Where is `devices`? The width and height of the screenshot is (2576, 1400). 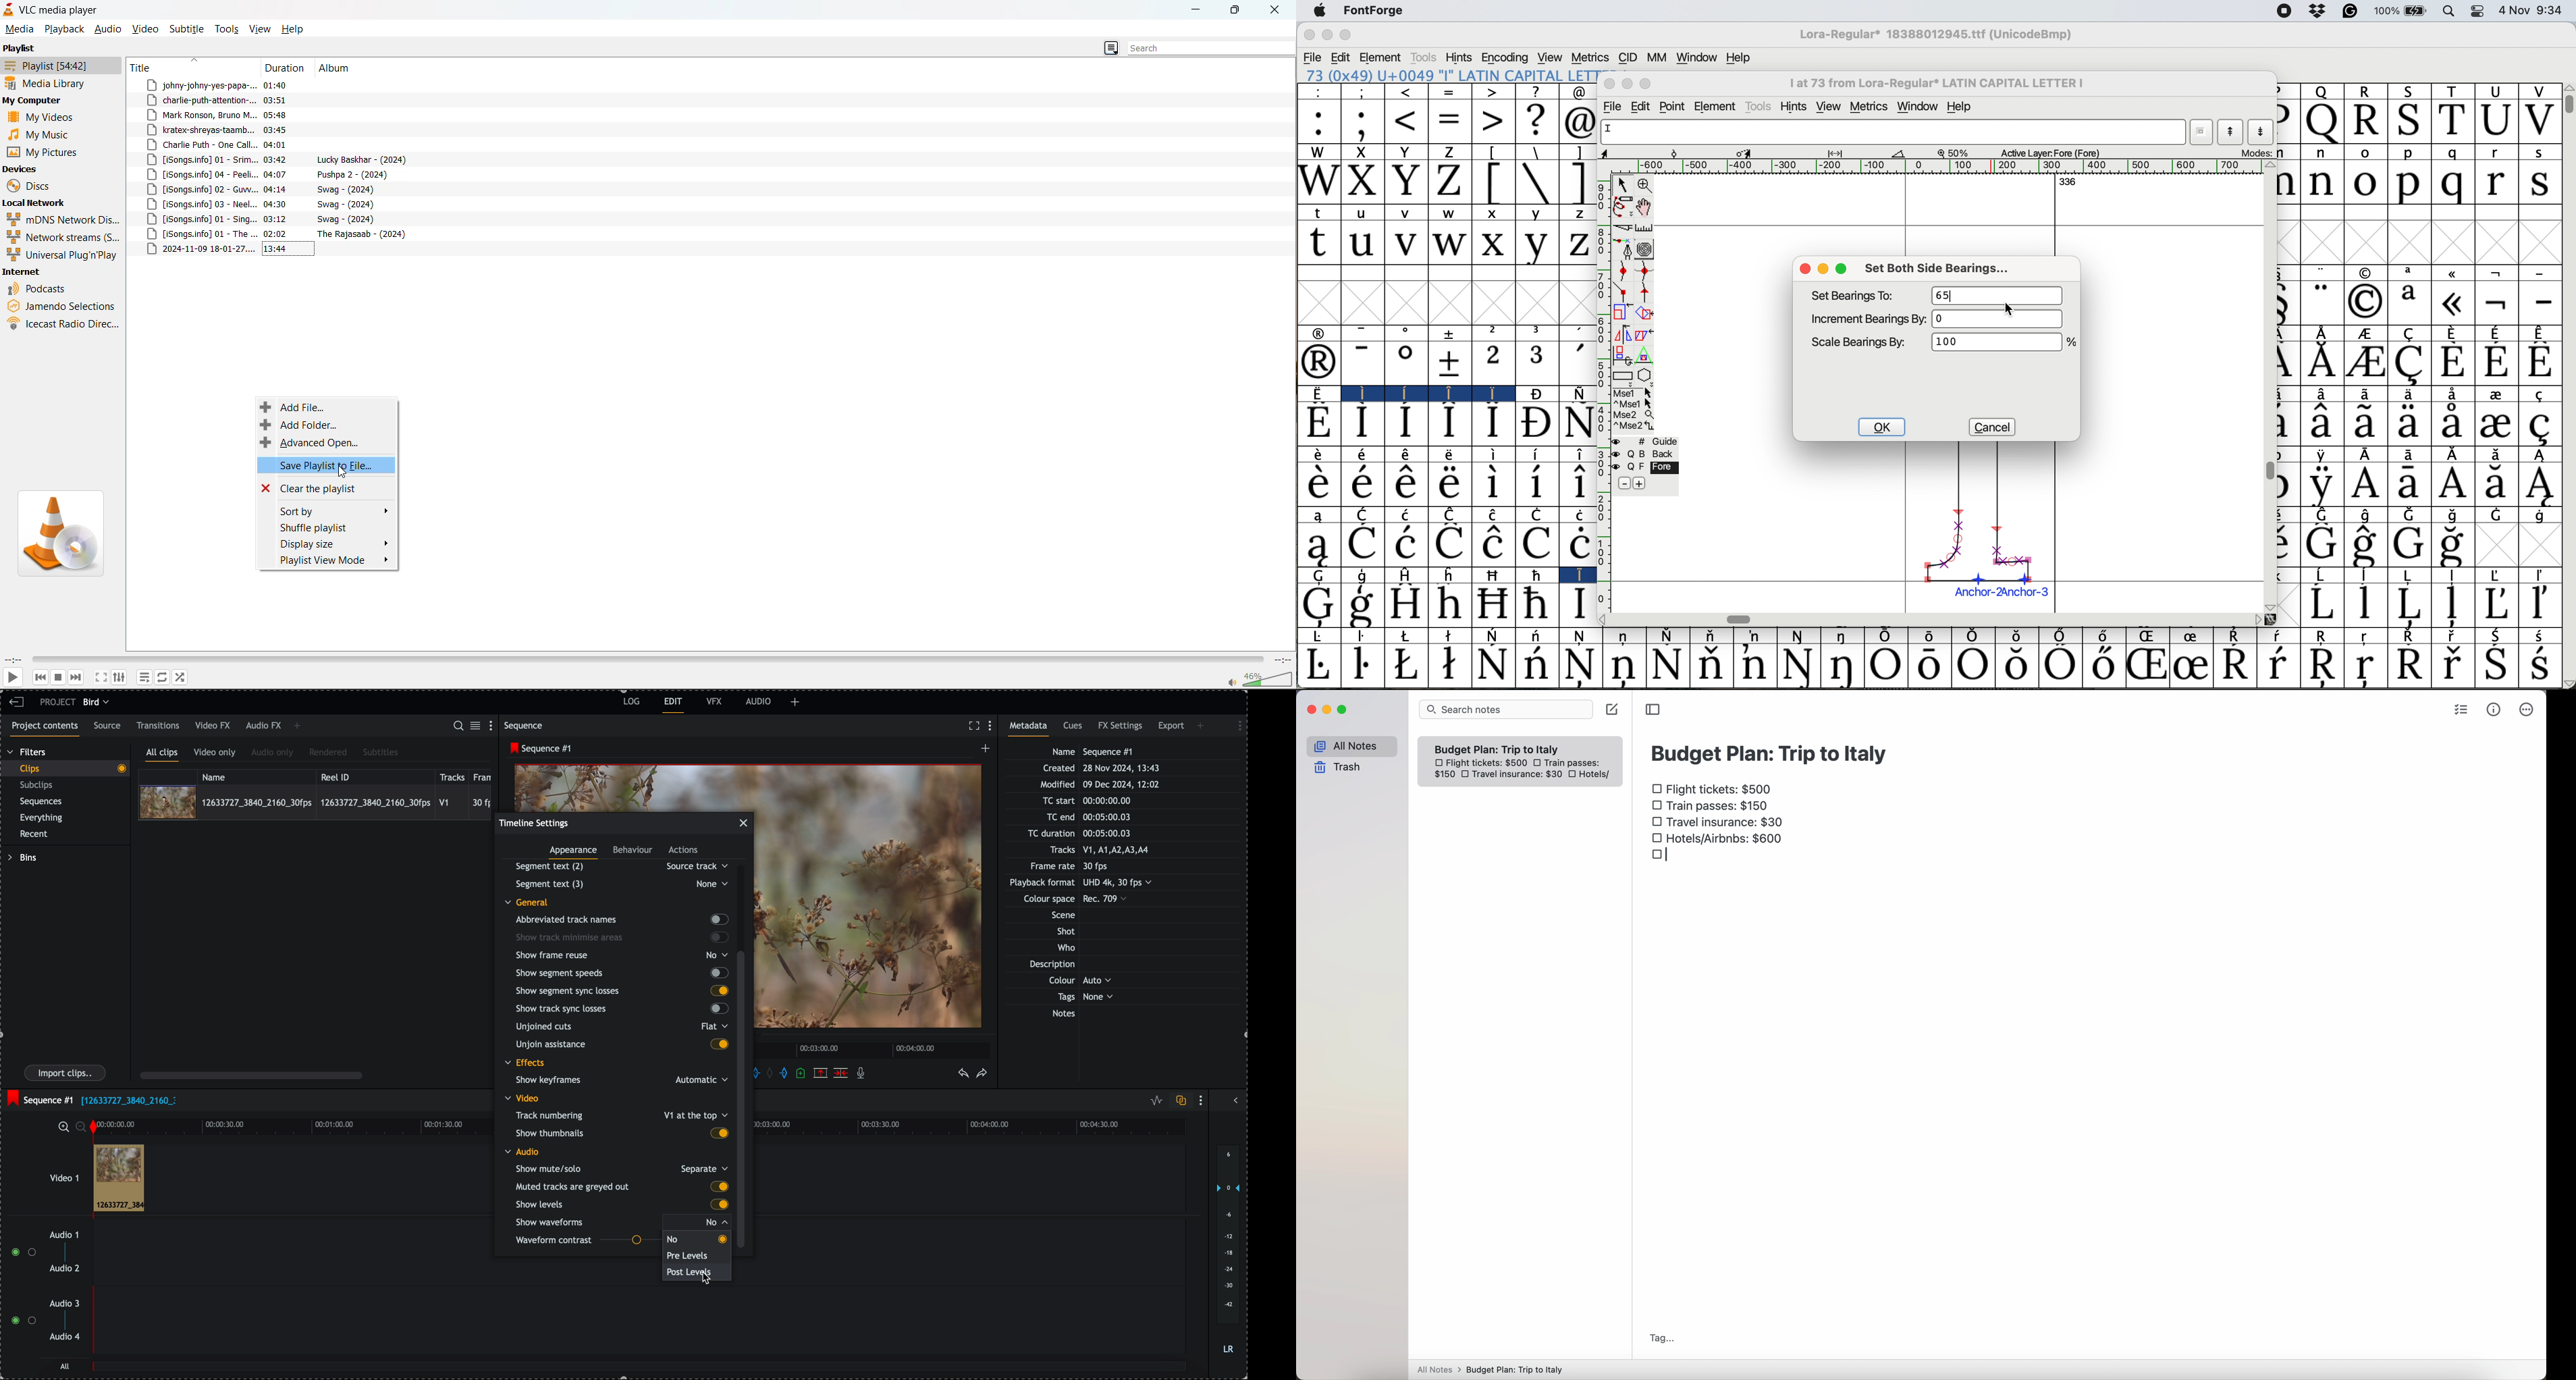 devices is located at coordinates (24, 170).